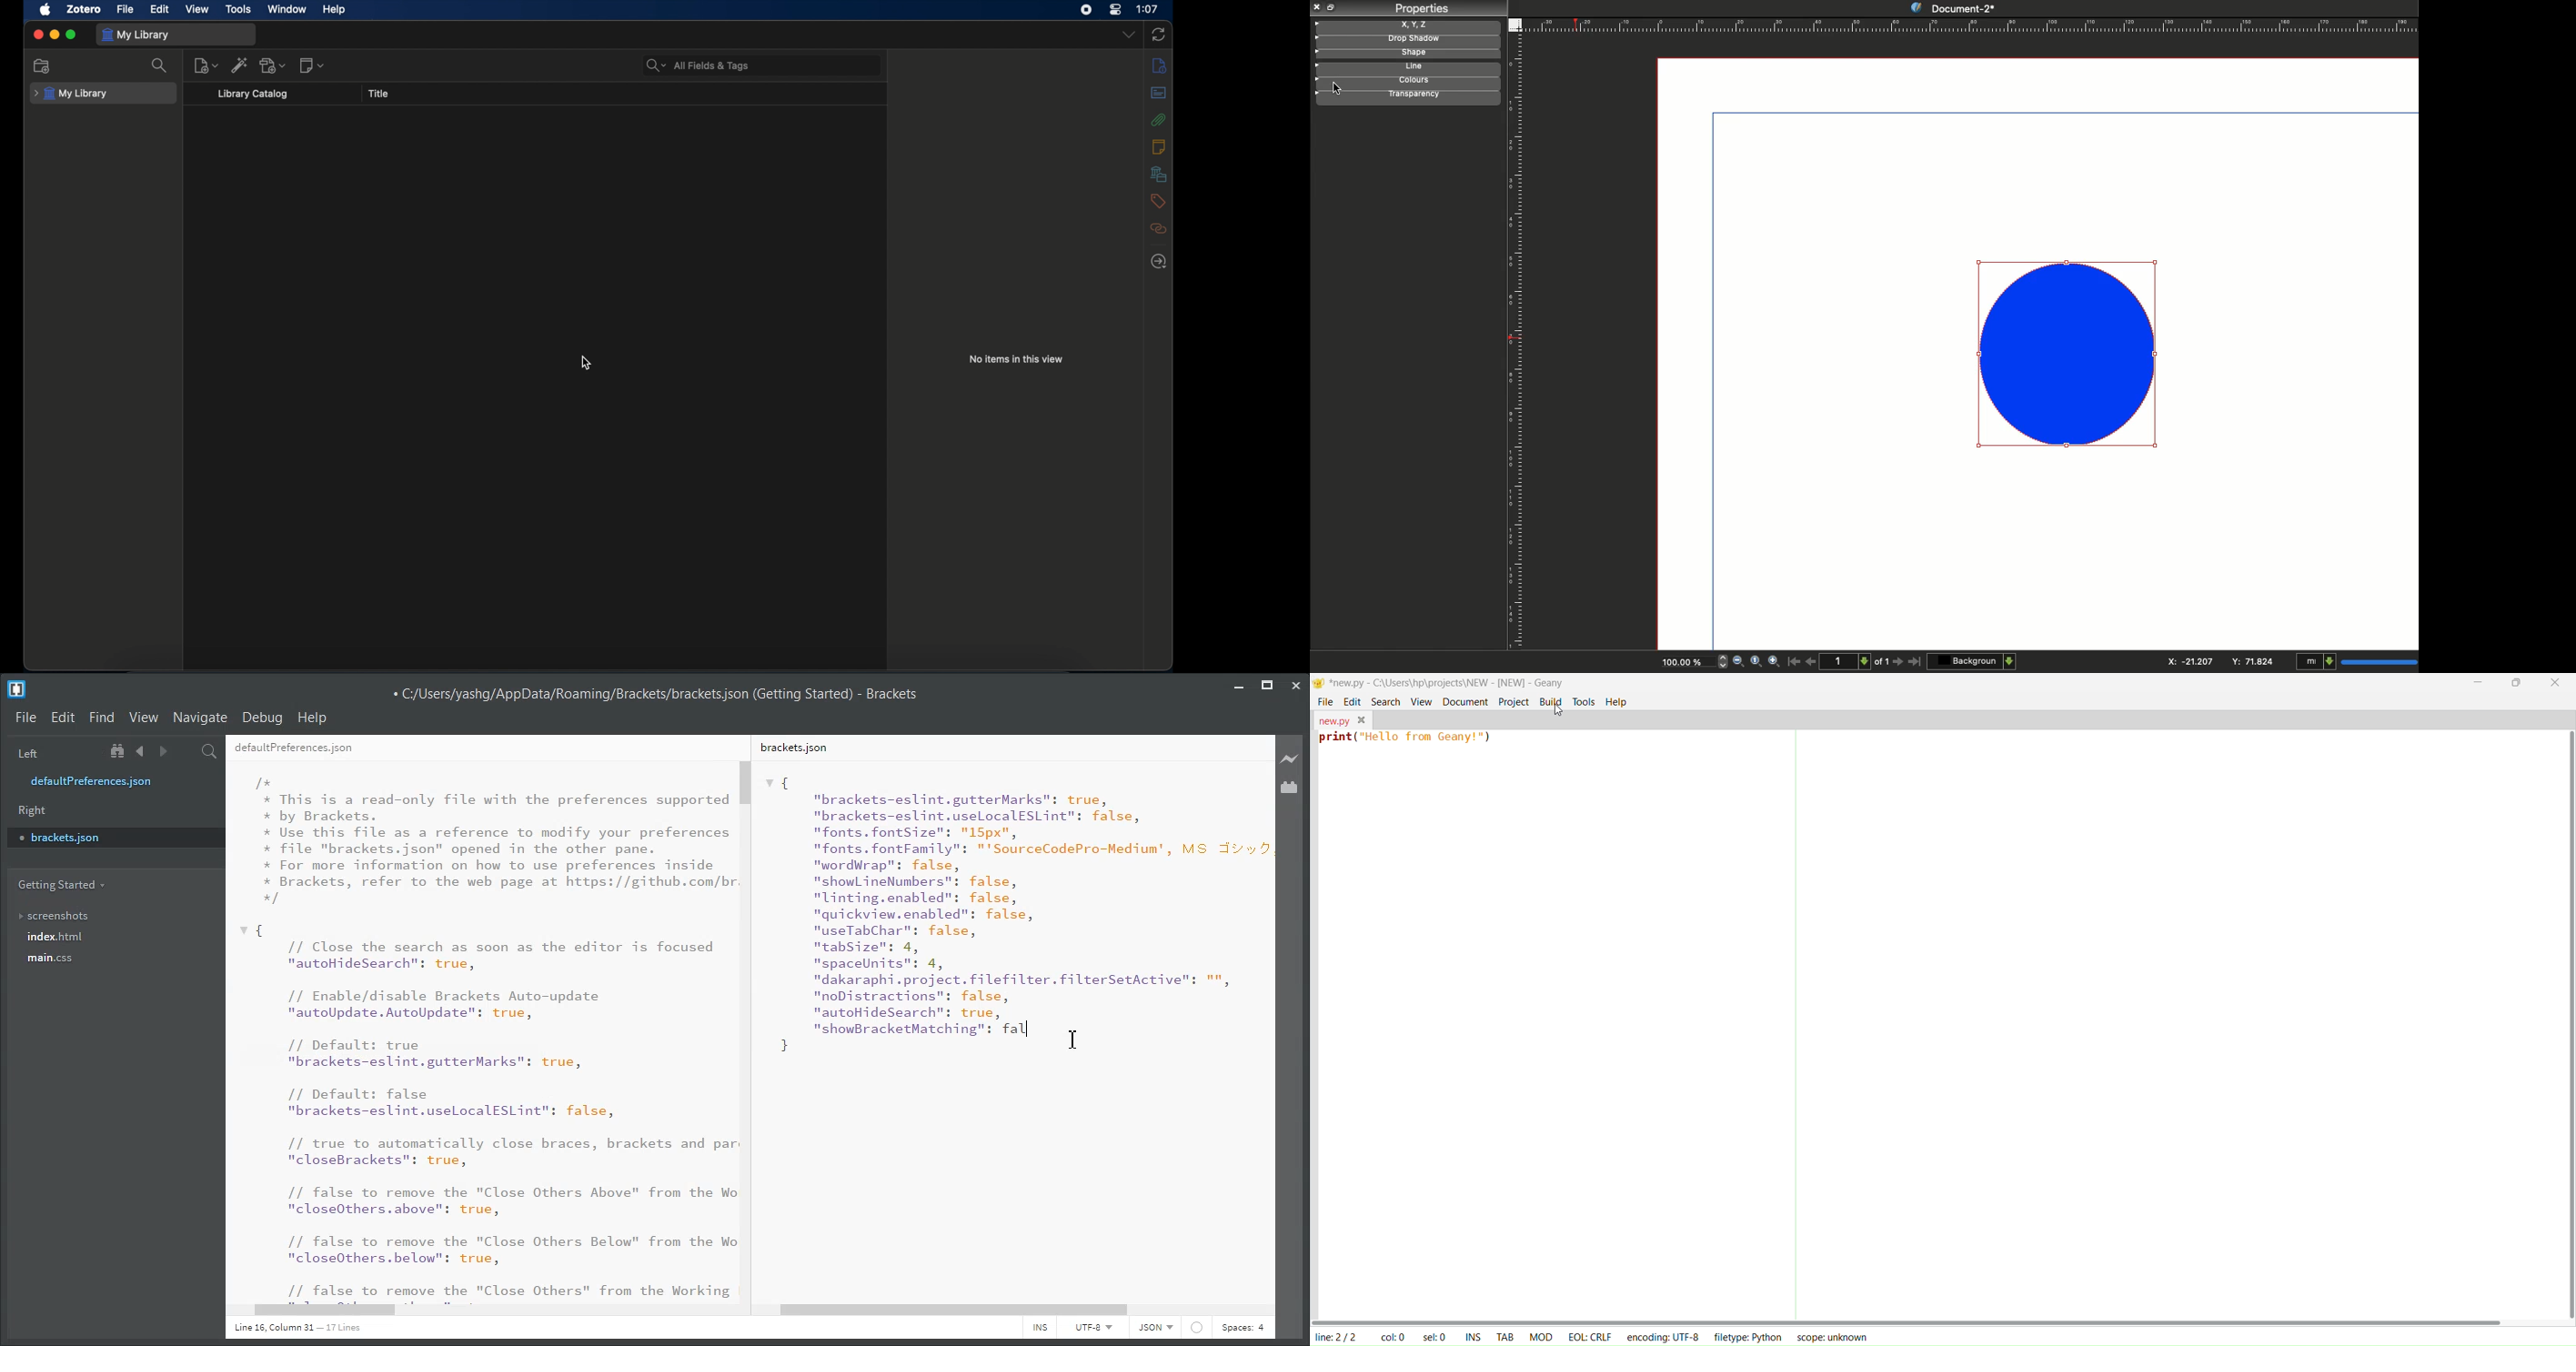 The width and height of the screenshot is (2576, 1372). I want to click on Zoom in, so click(1775, 662).